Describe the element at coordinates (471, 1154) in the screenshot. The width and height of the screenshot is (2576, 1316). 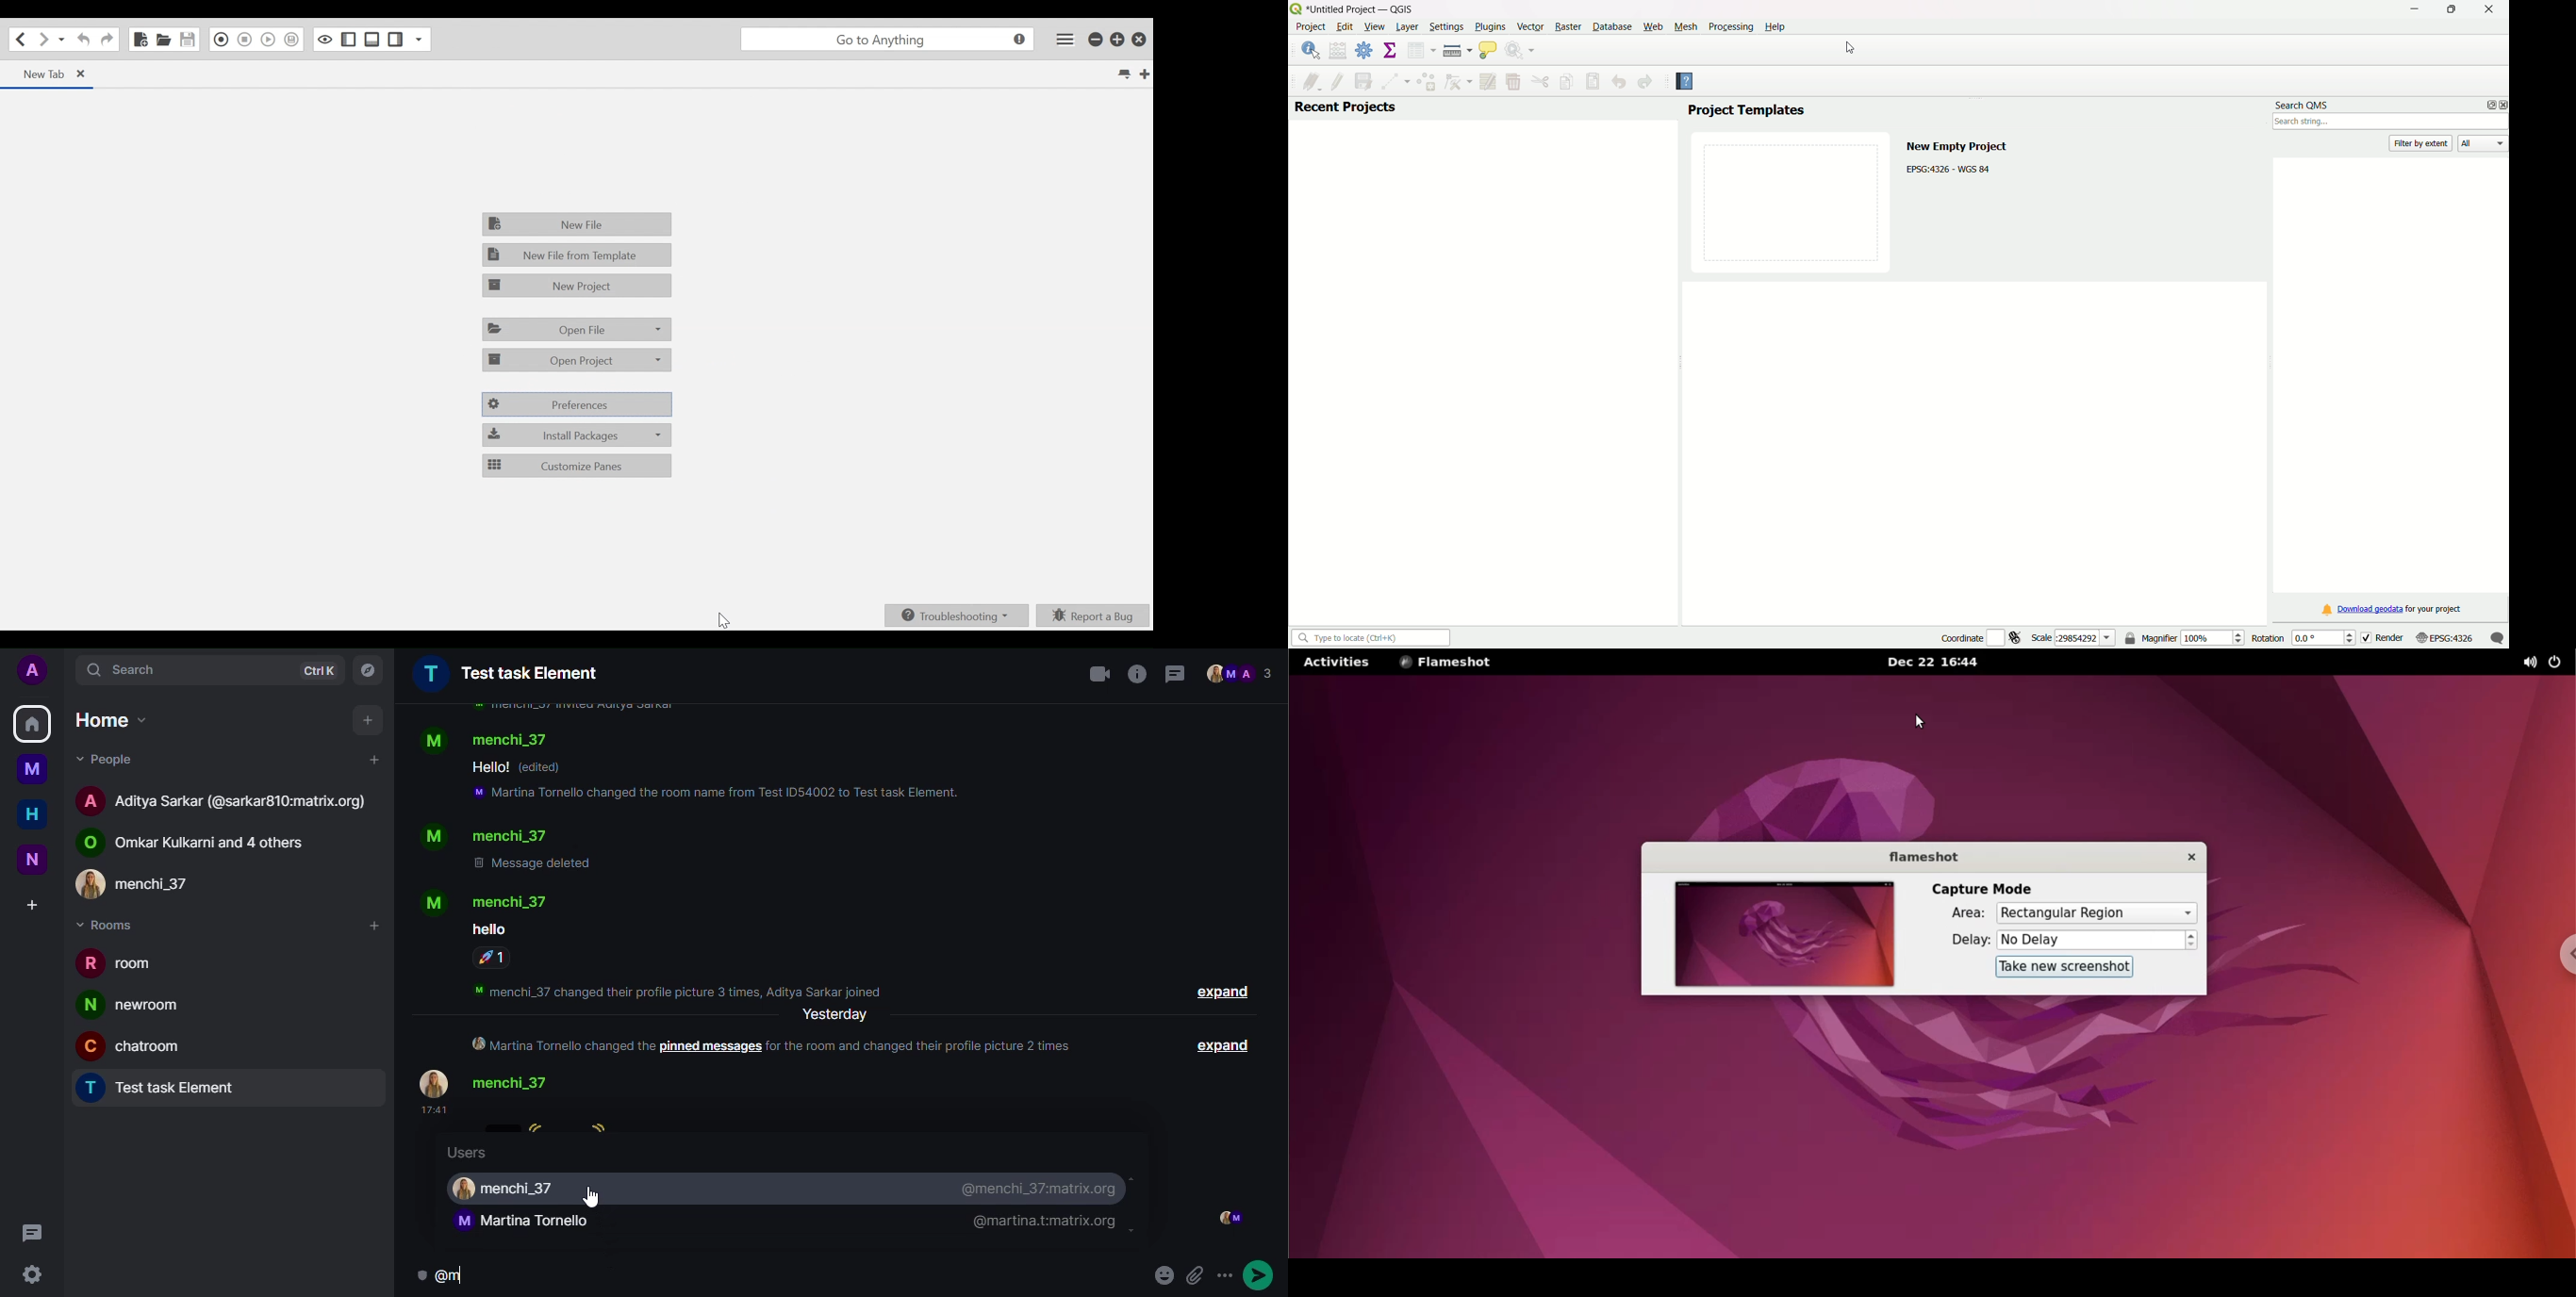
I see `users` at that location.